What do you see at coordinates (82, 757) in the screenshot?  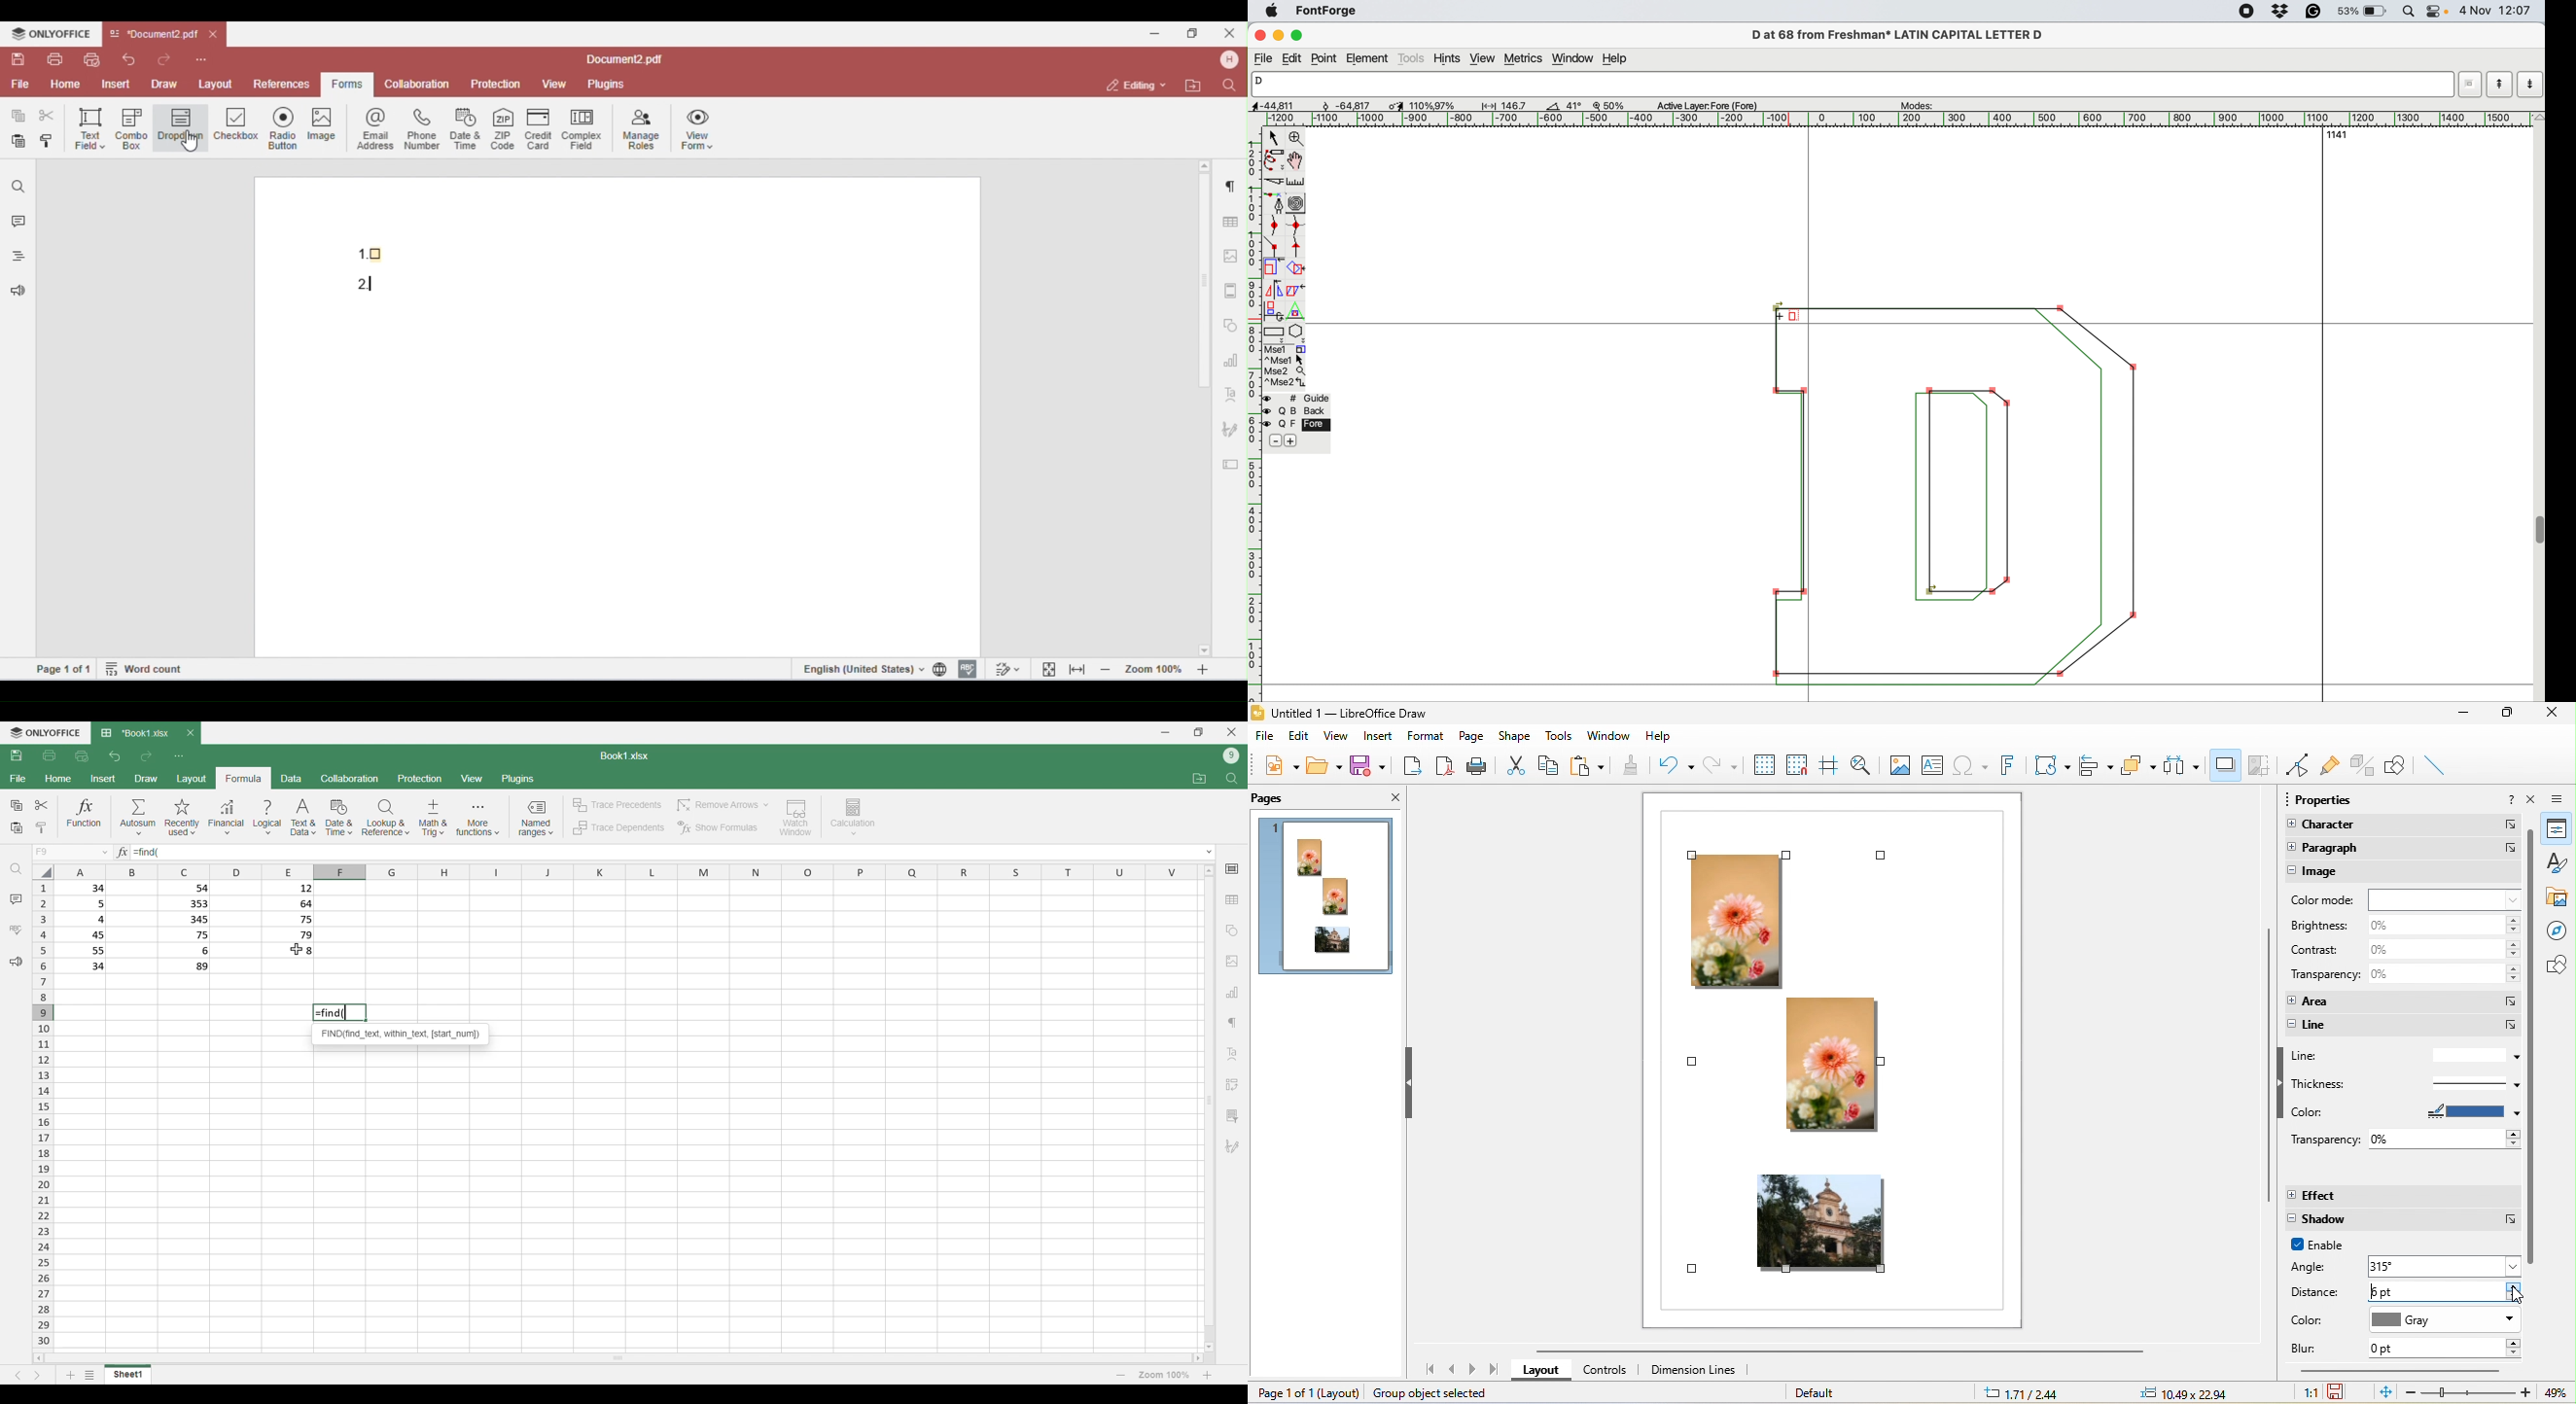 I see `Quick print` at bounding box center [82, 757].